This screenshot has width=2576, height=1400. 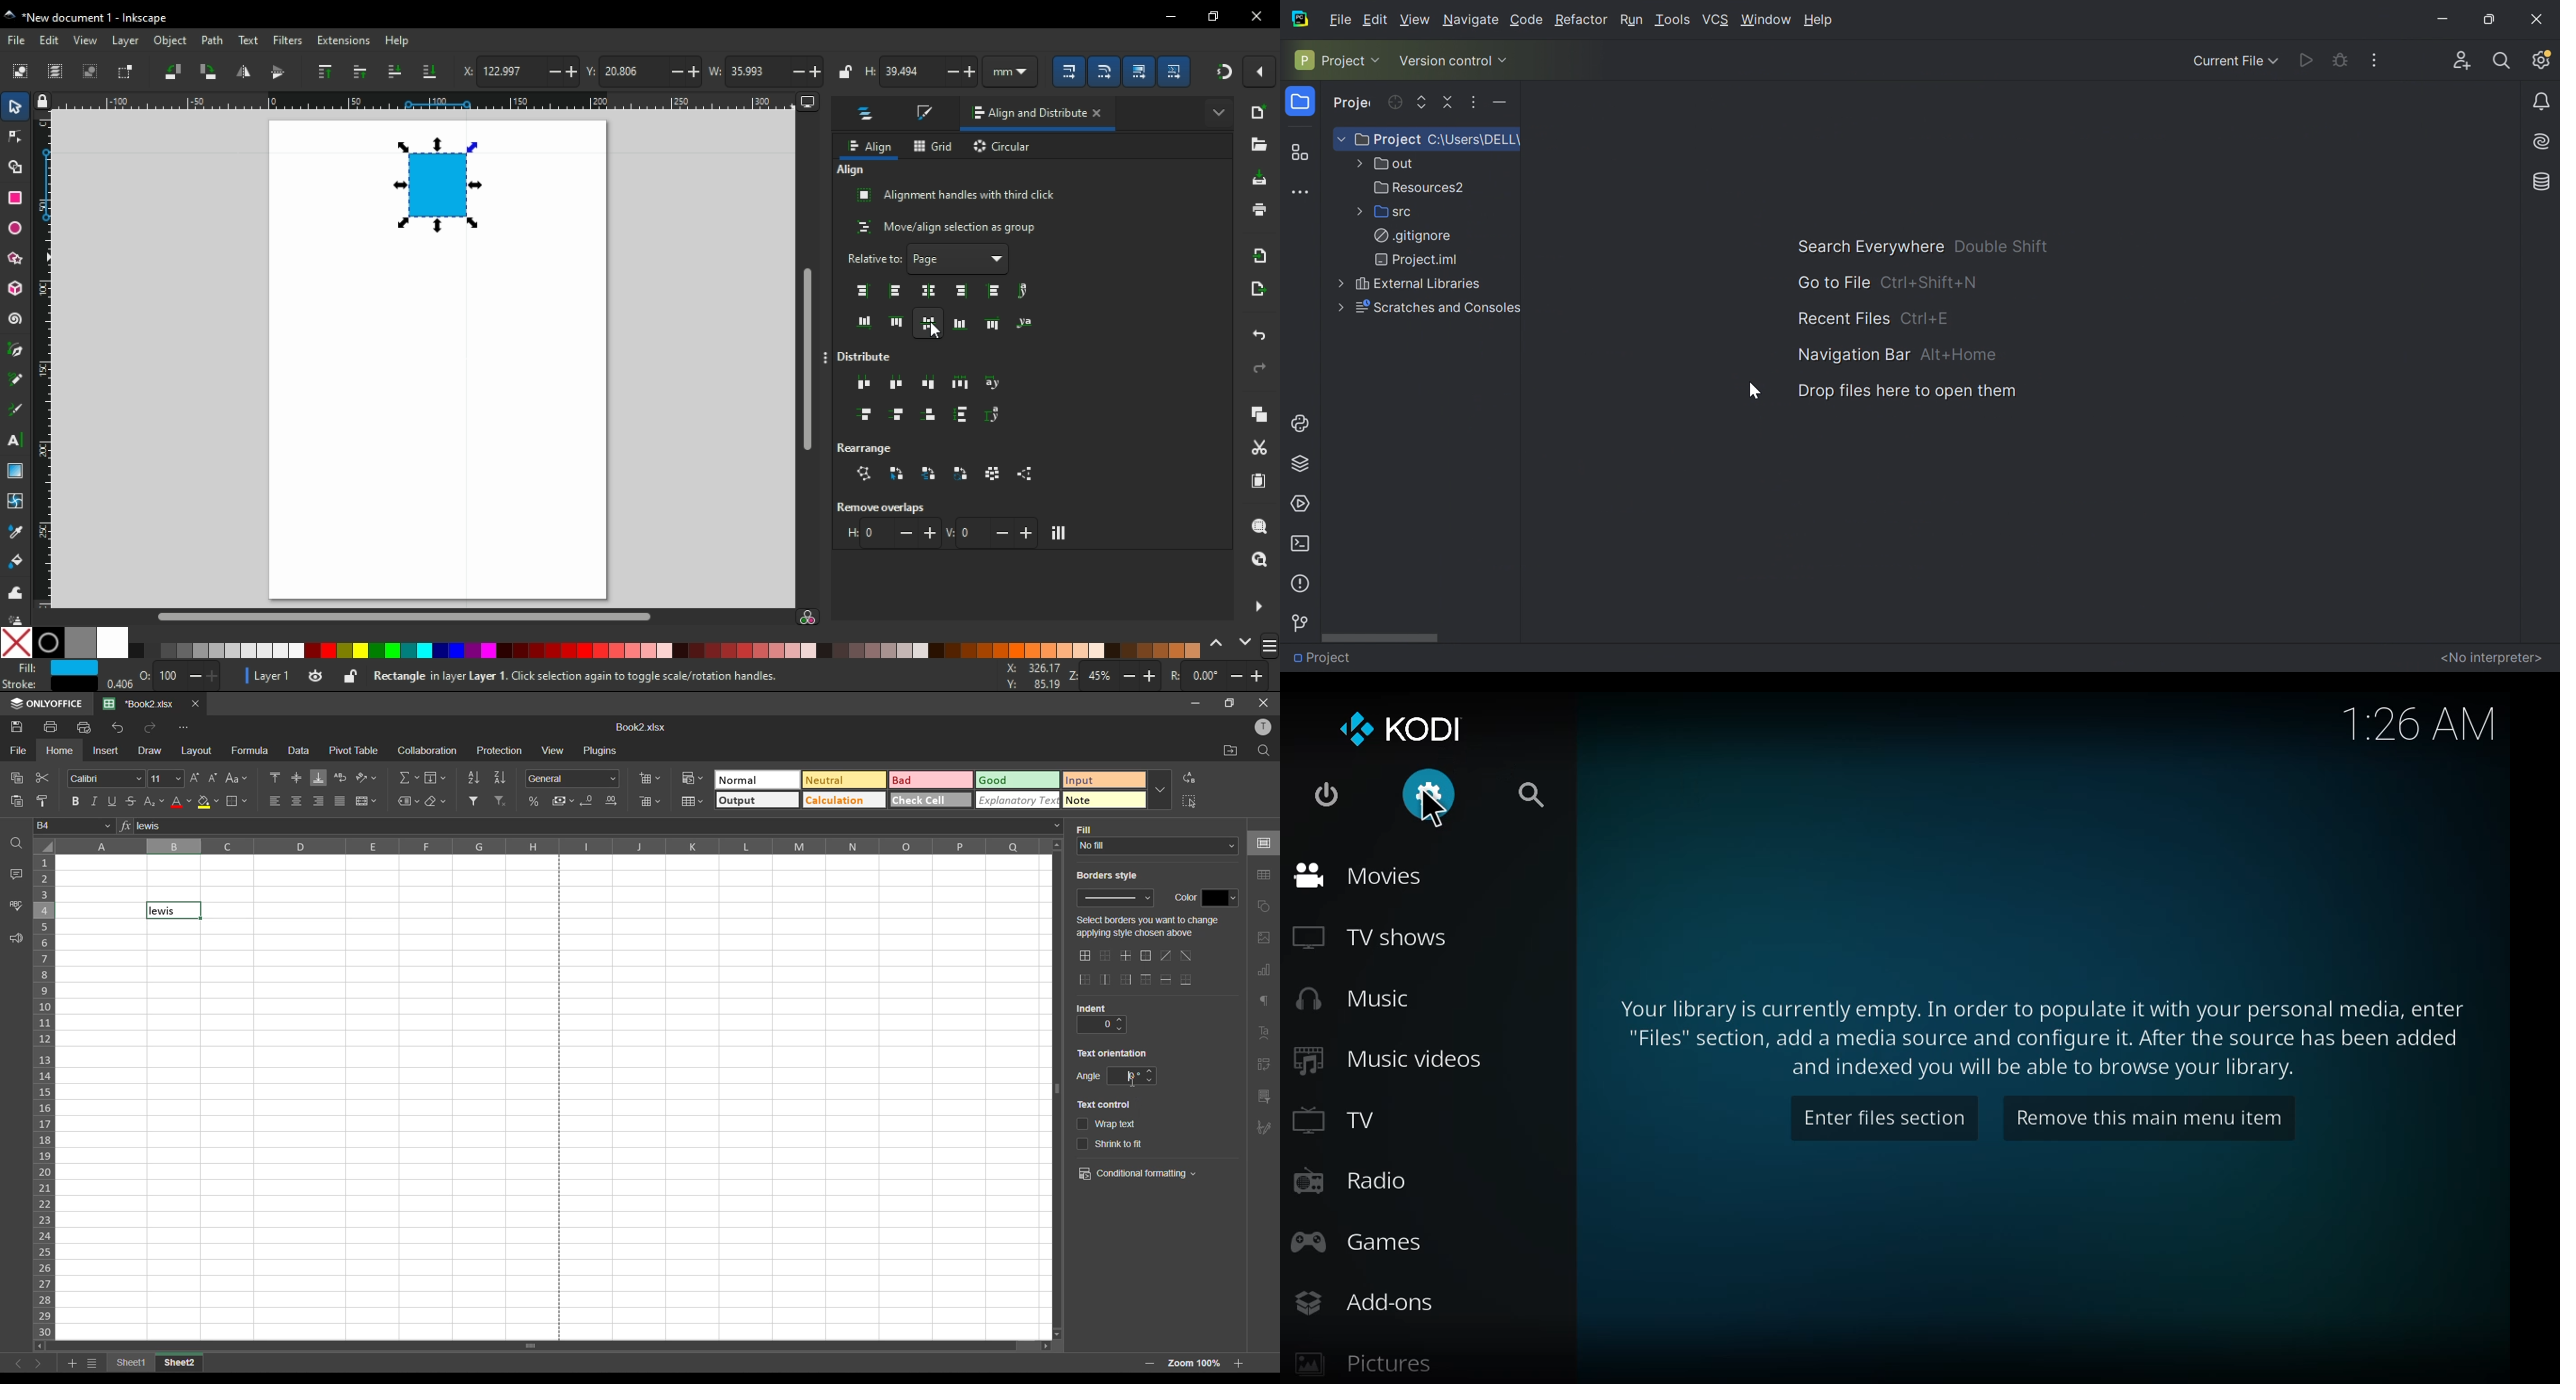 What do you see at coordinates (1886, 1117) in the screenshot?
I see `enter files section` at bounding box center [1886, 1117].